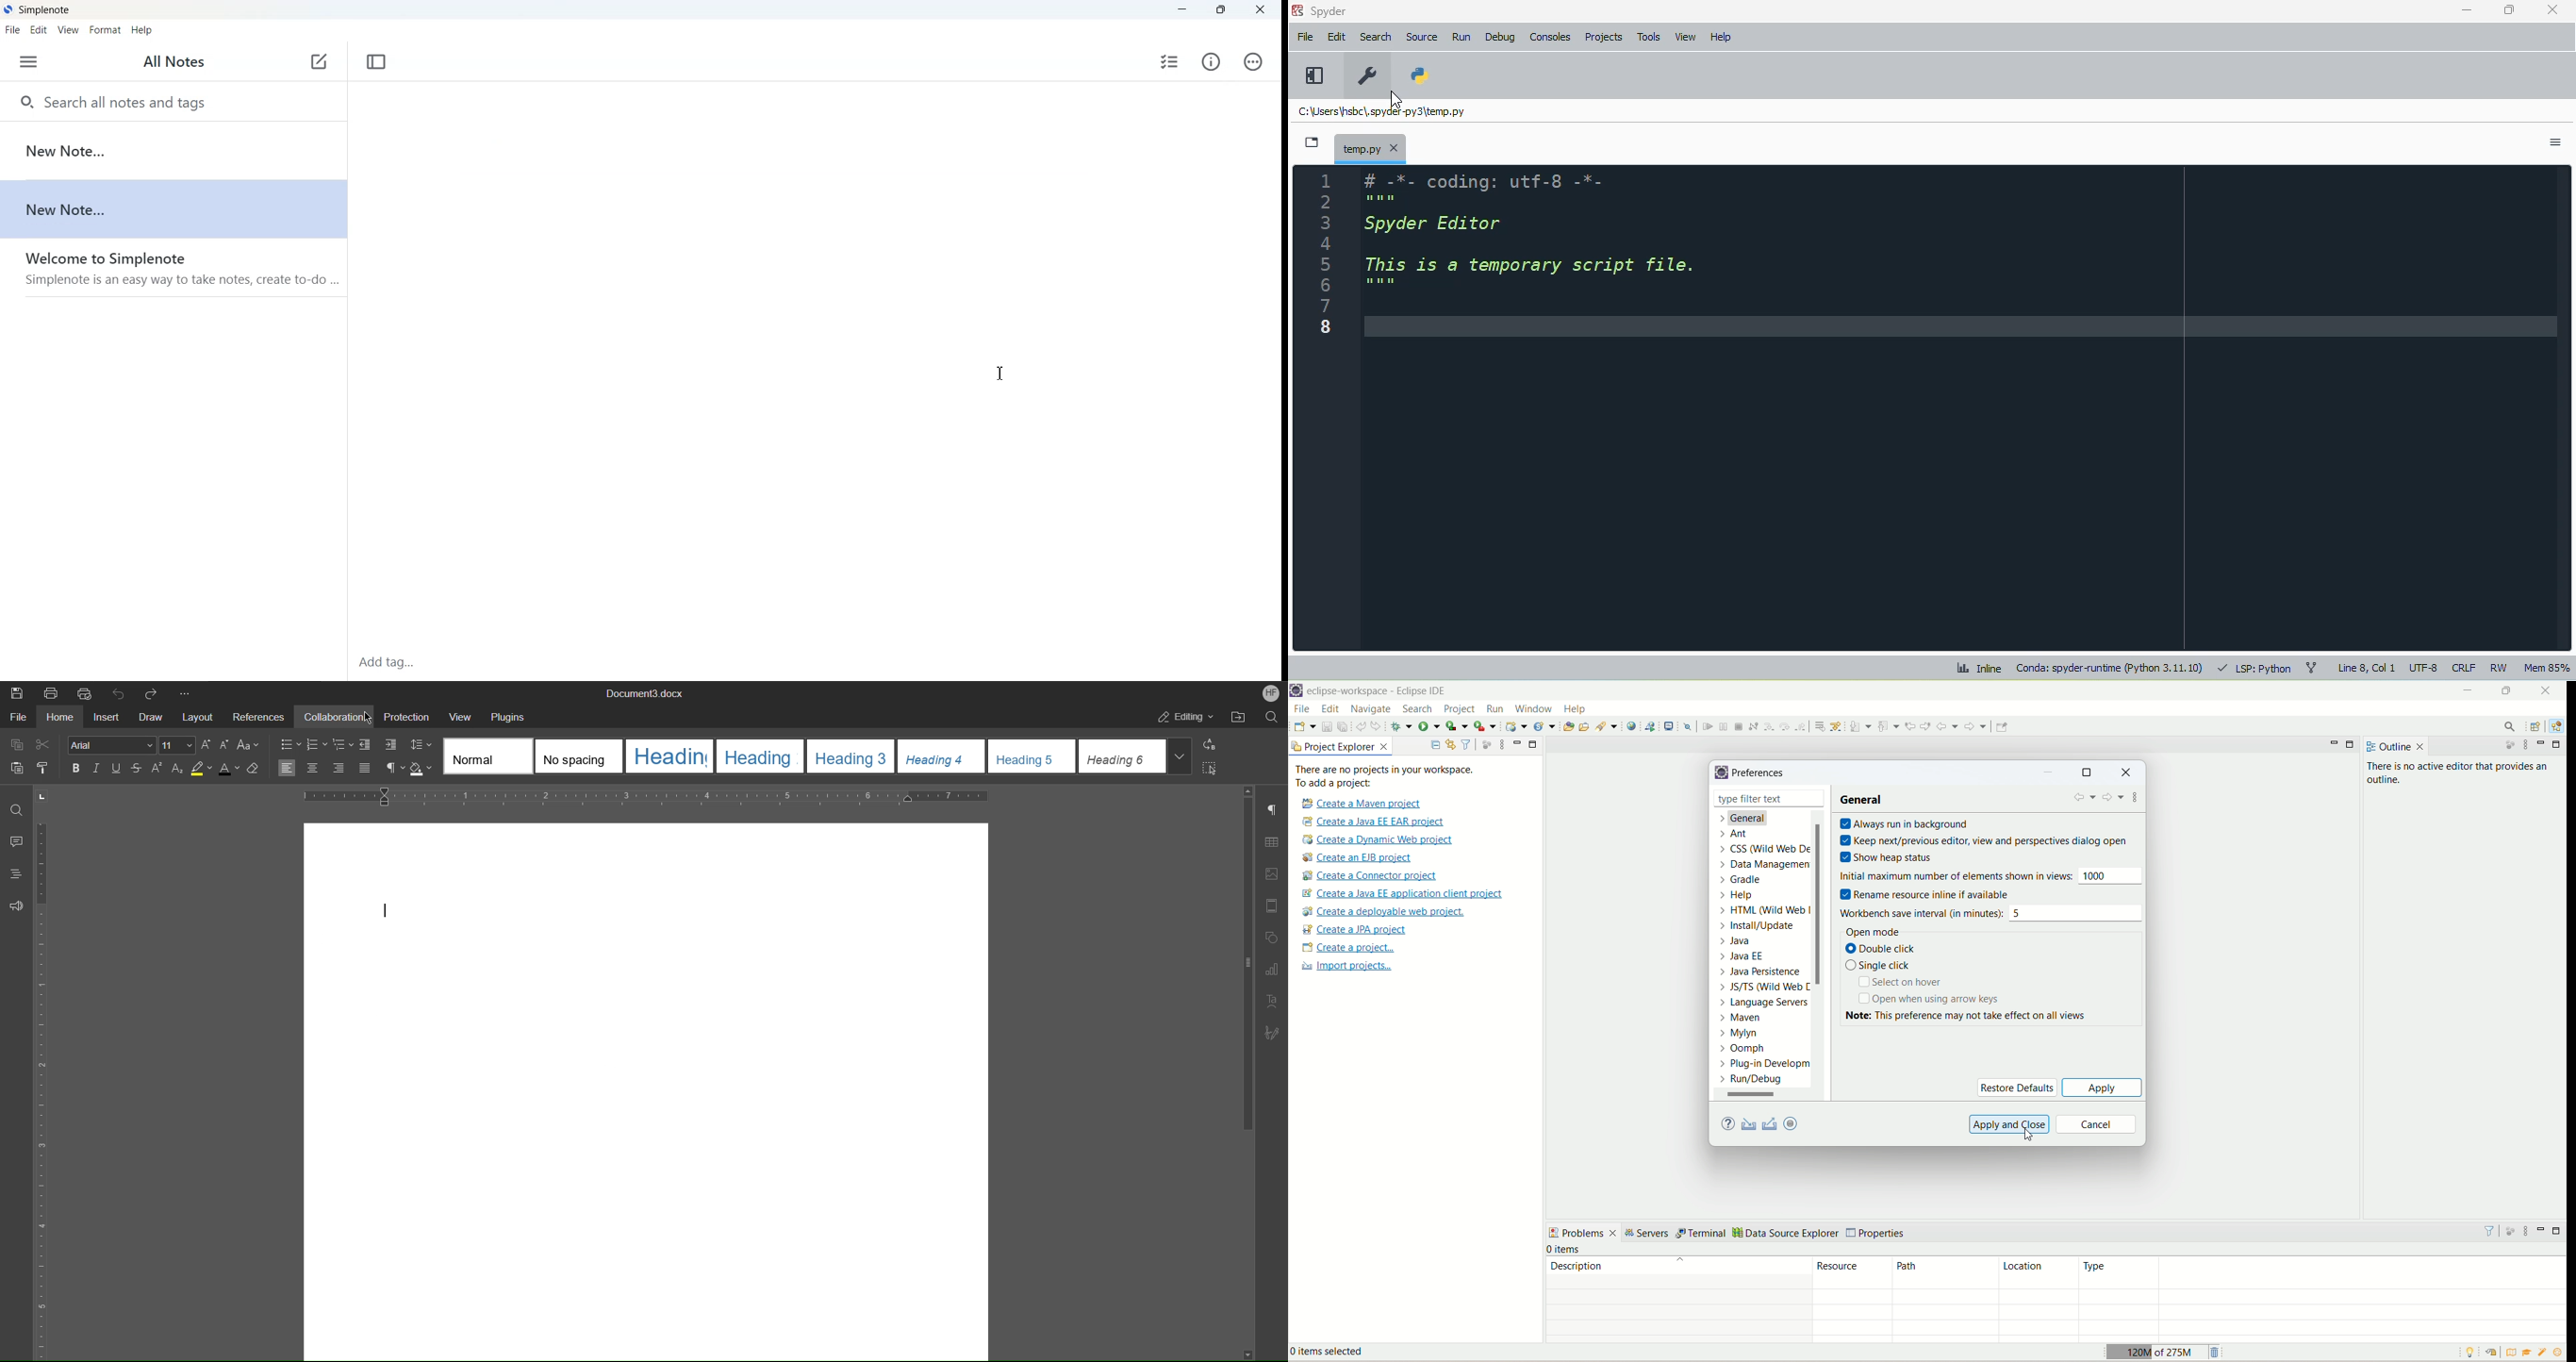 This screenshot has width=2576, height=1372. What do you see at coordinates (851, 757) in the screenshot?
I see `Heading 3` at bounding box center [851, 757].